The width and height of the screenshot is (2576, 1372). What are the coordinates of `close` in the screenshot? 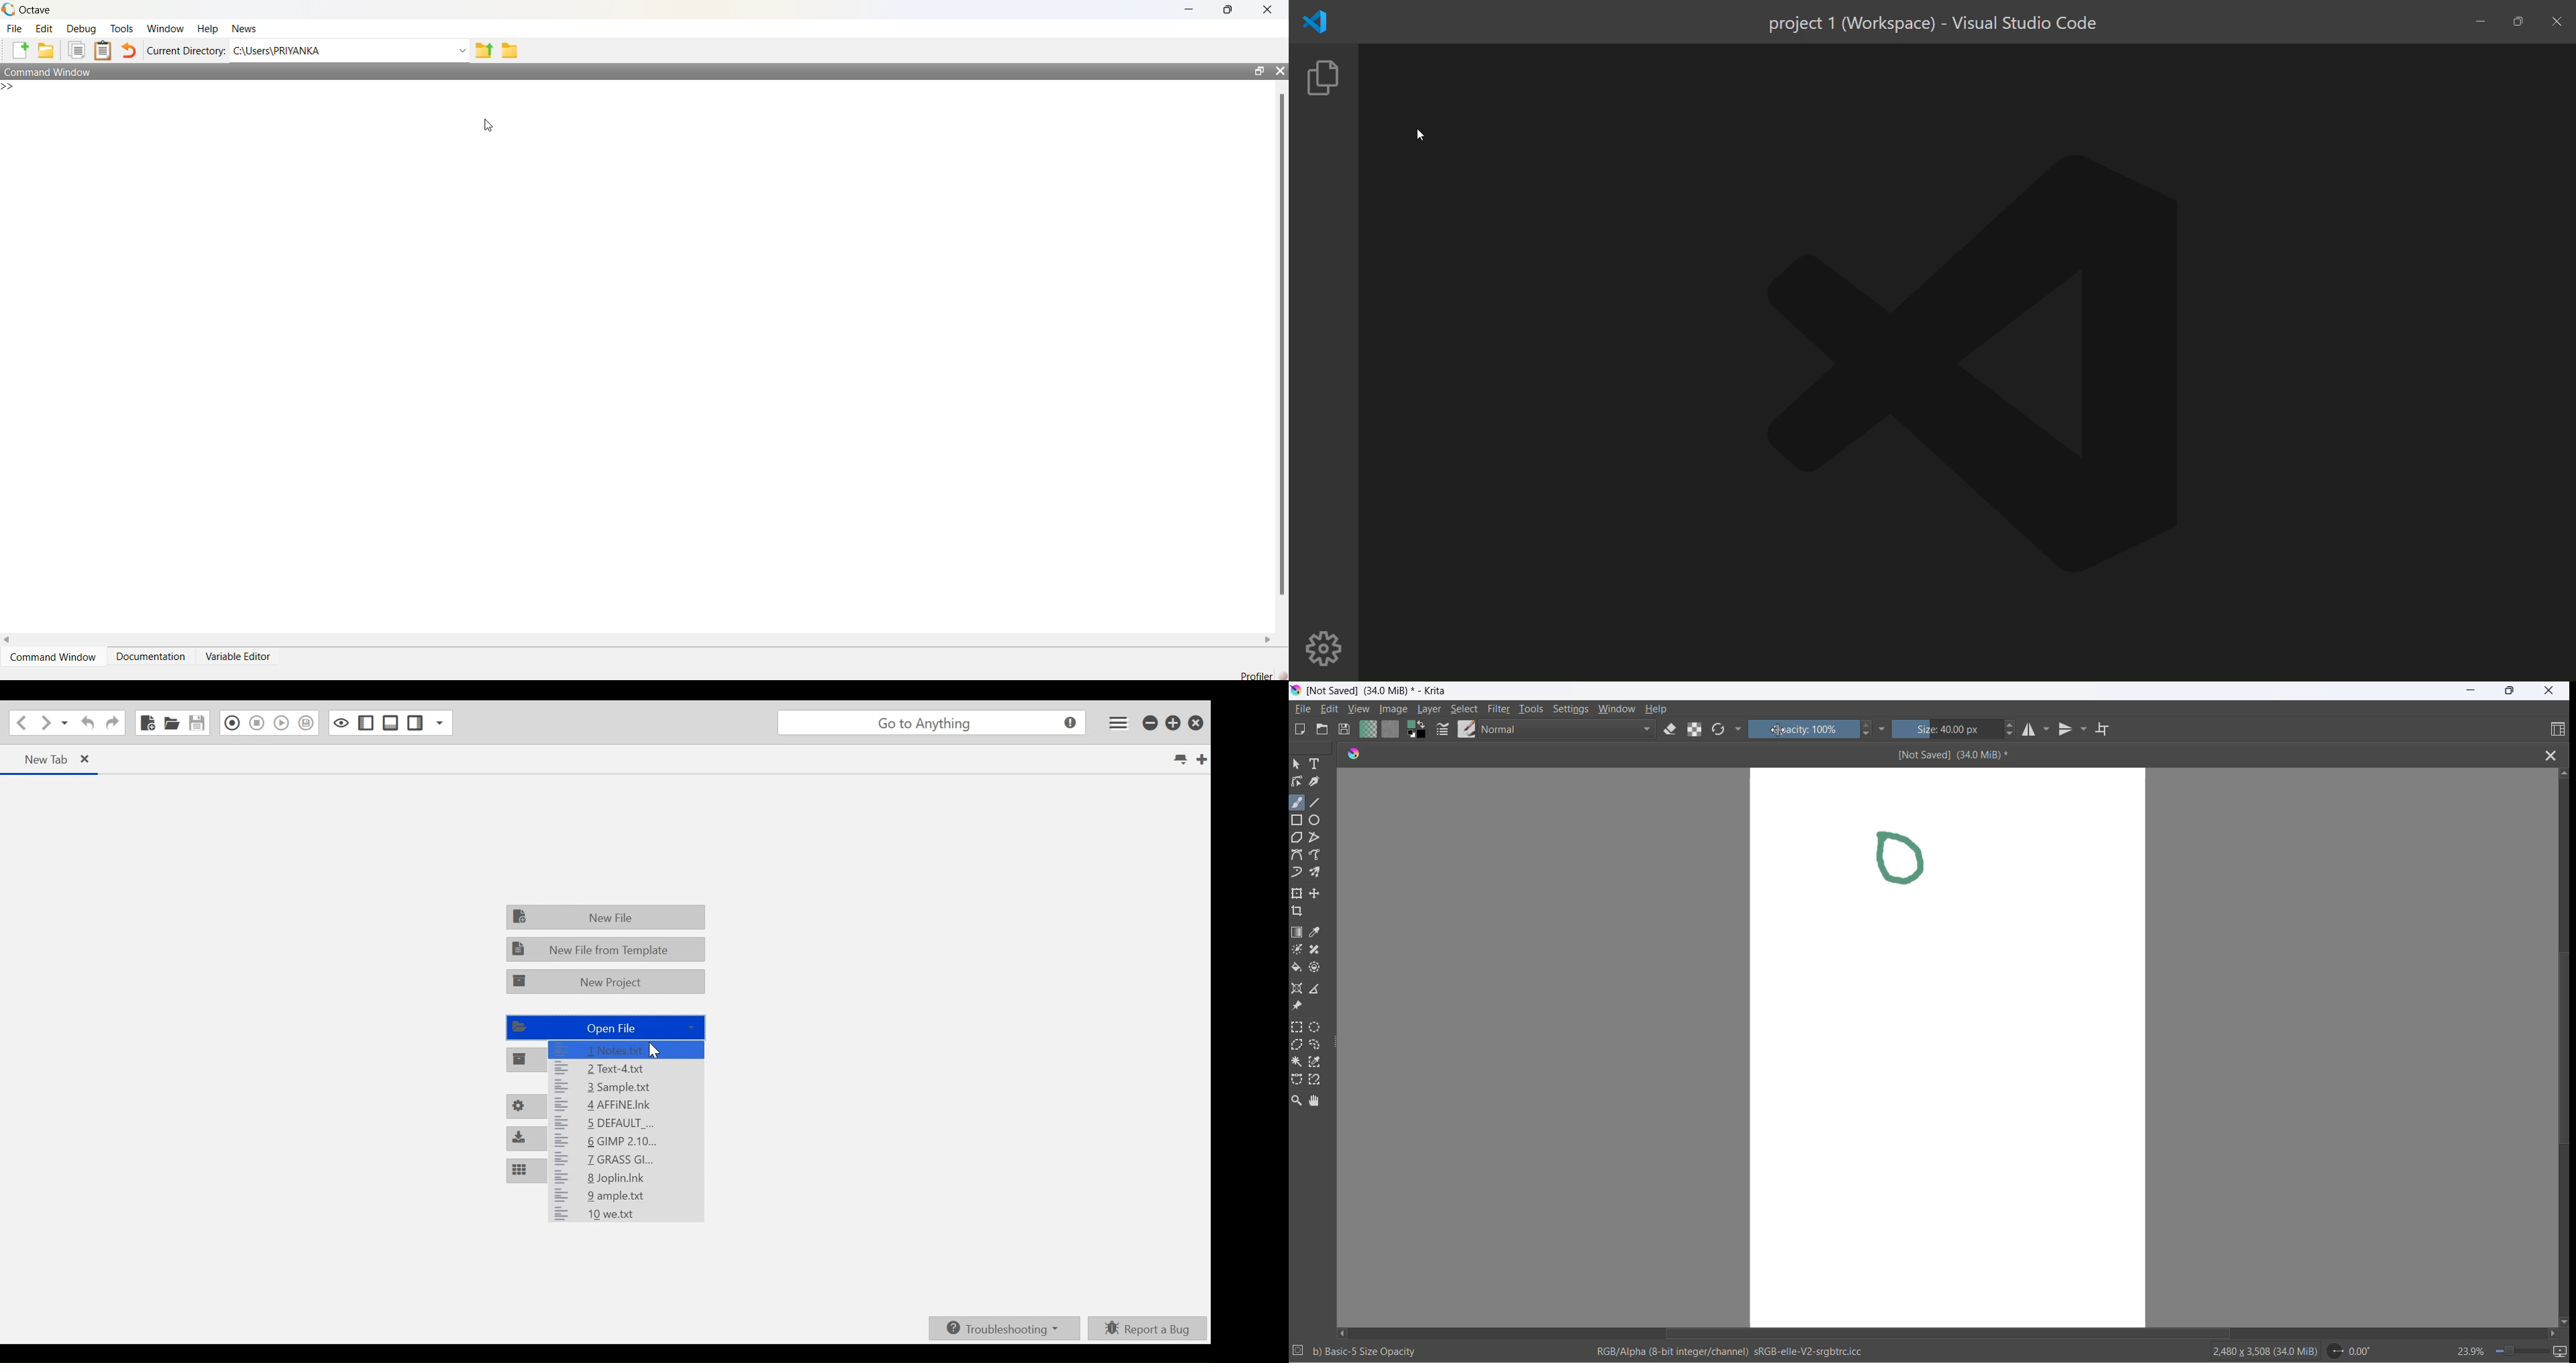 It's located at (1280, 70).